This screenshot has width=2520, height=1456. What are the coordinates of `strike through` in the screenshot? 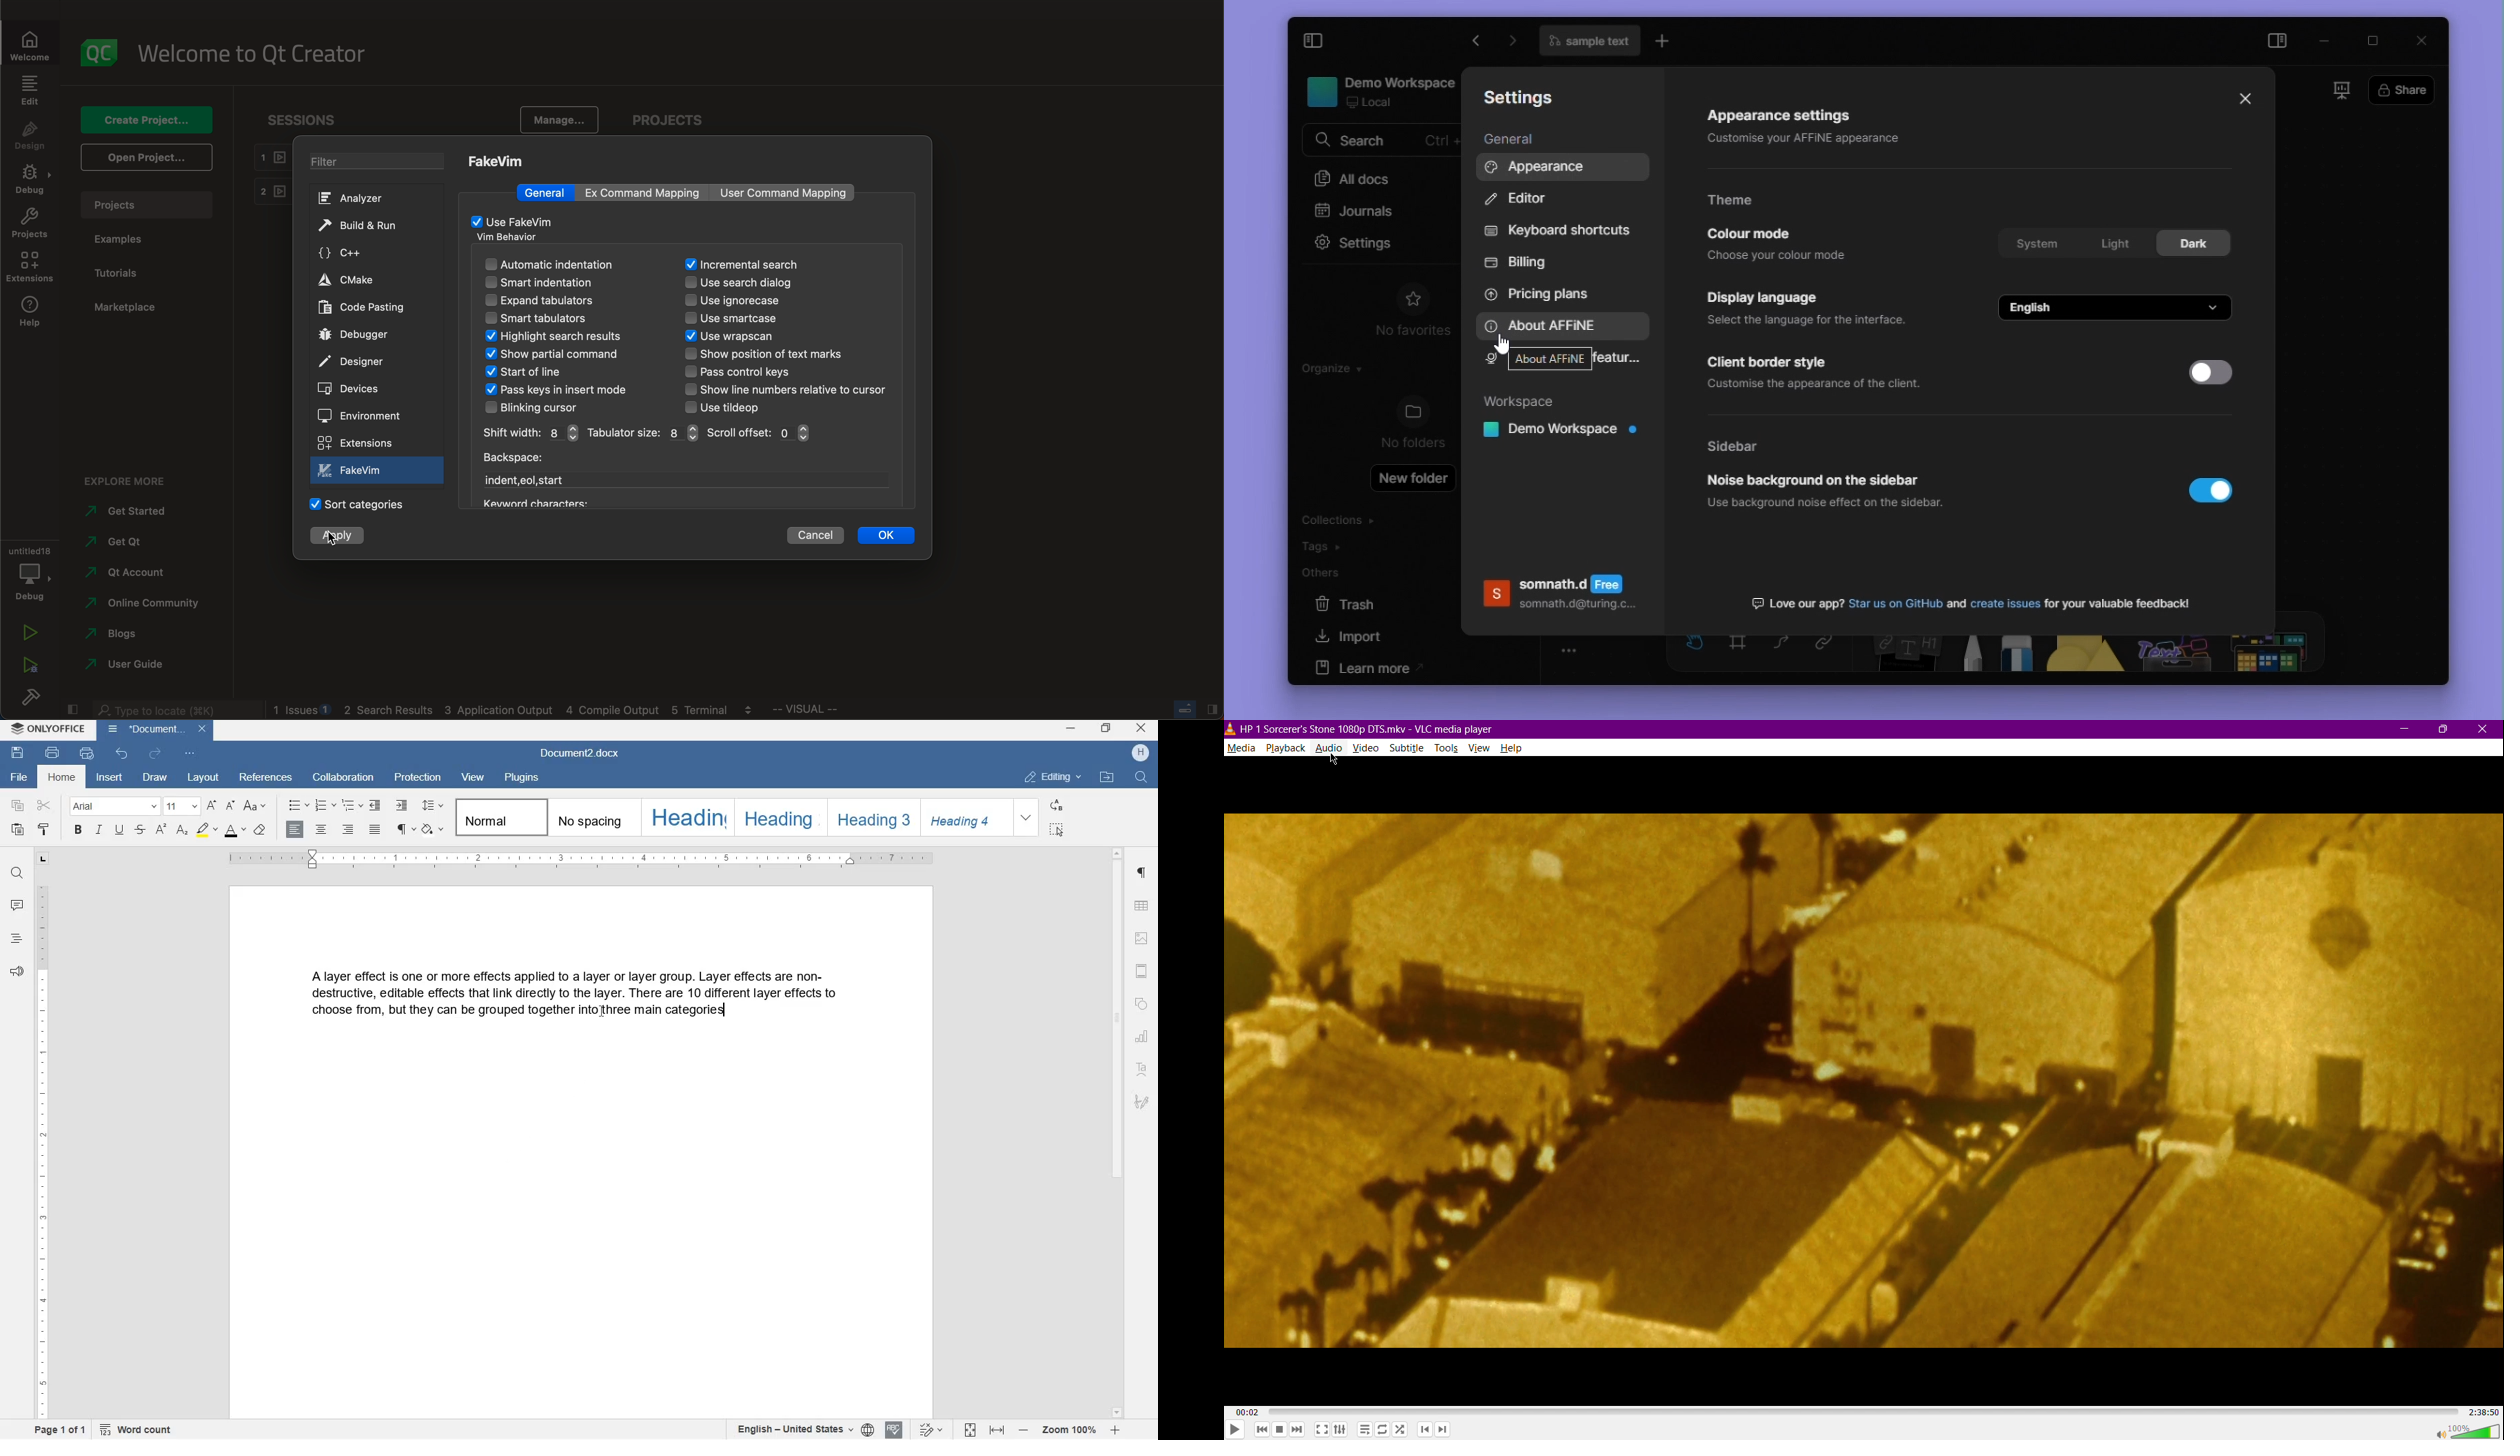 It's located at (142, 828).